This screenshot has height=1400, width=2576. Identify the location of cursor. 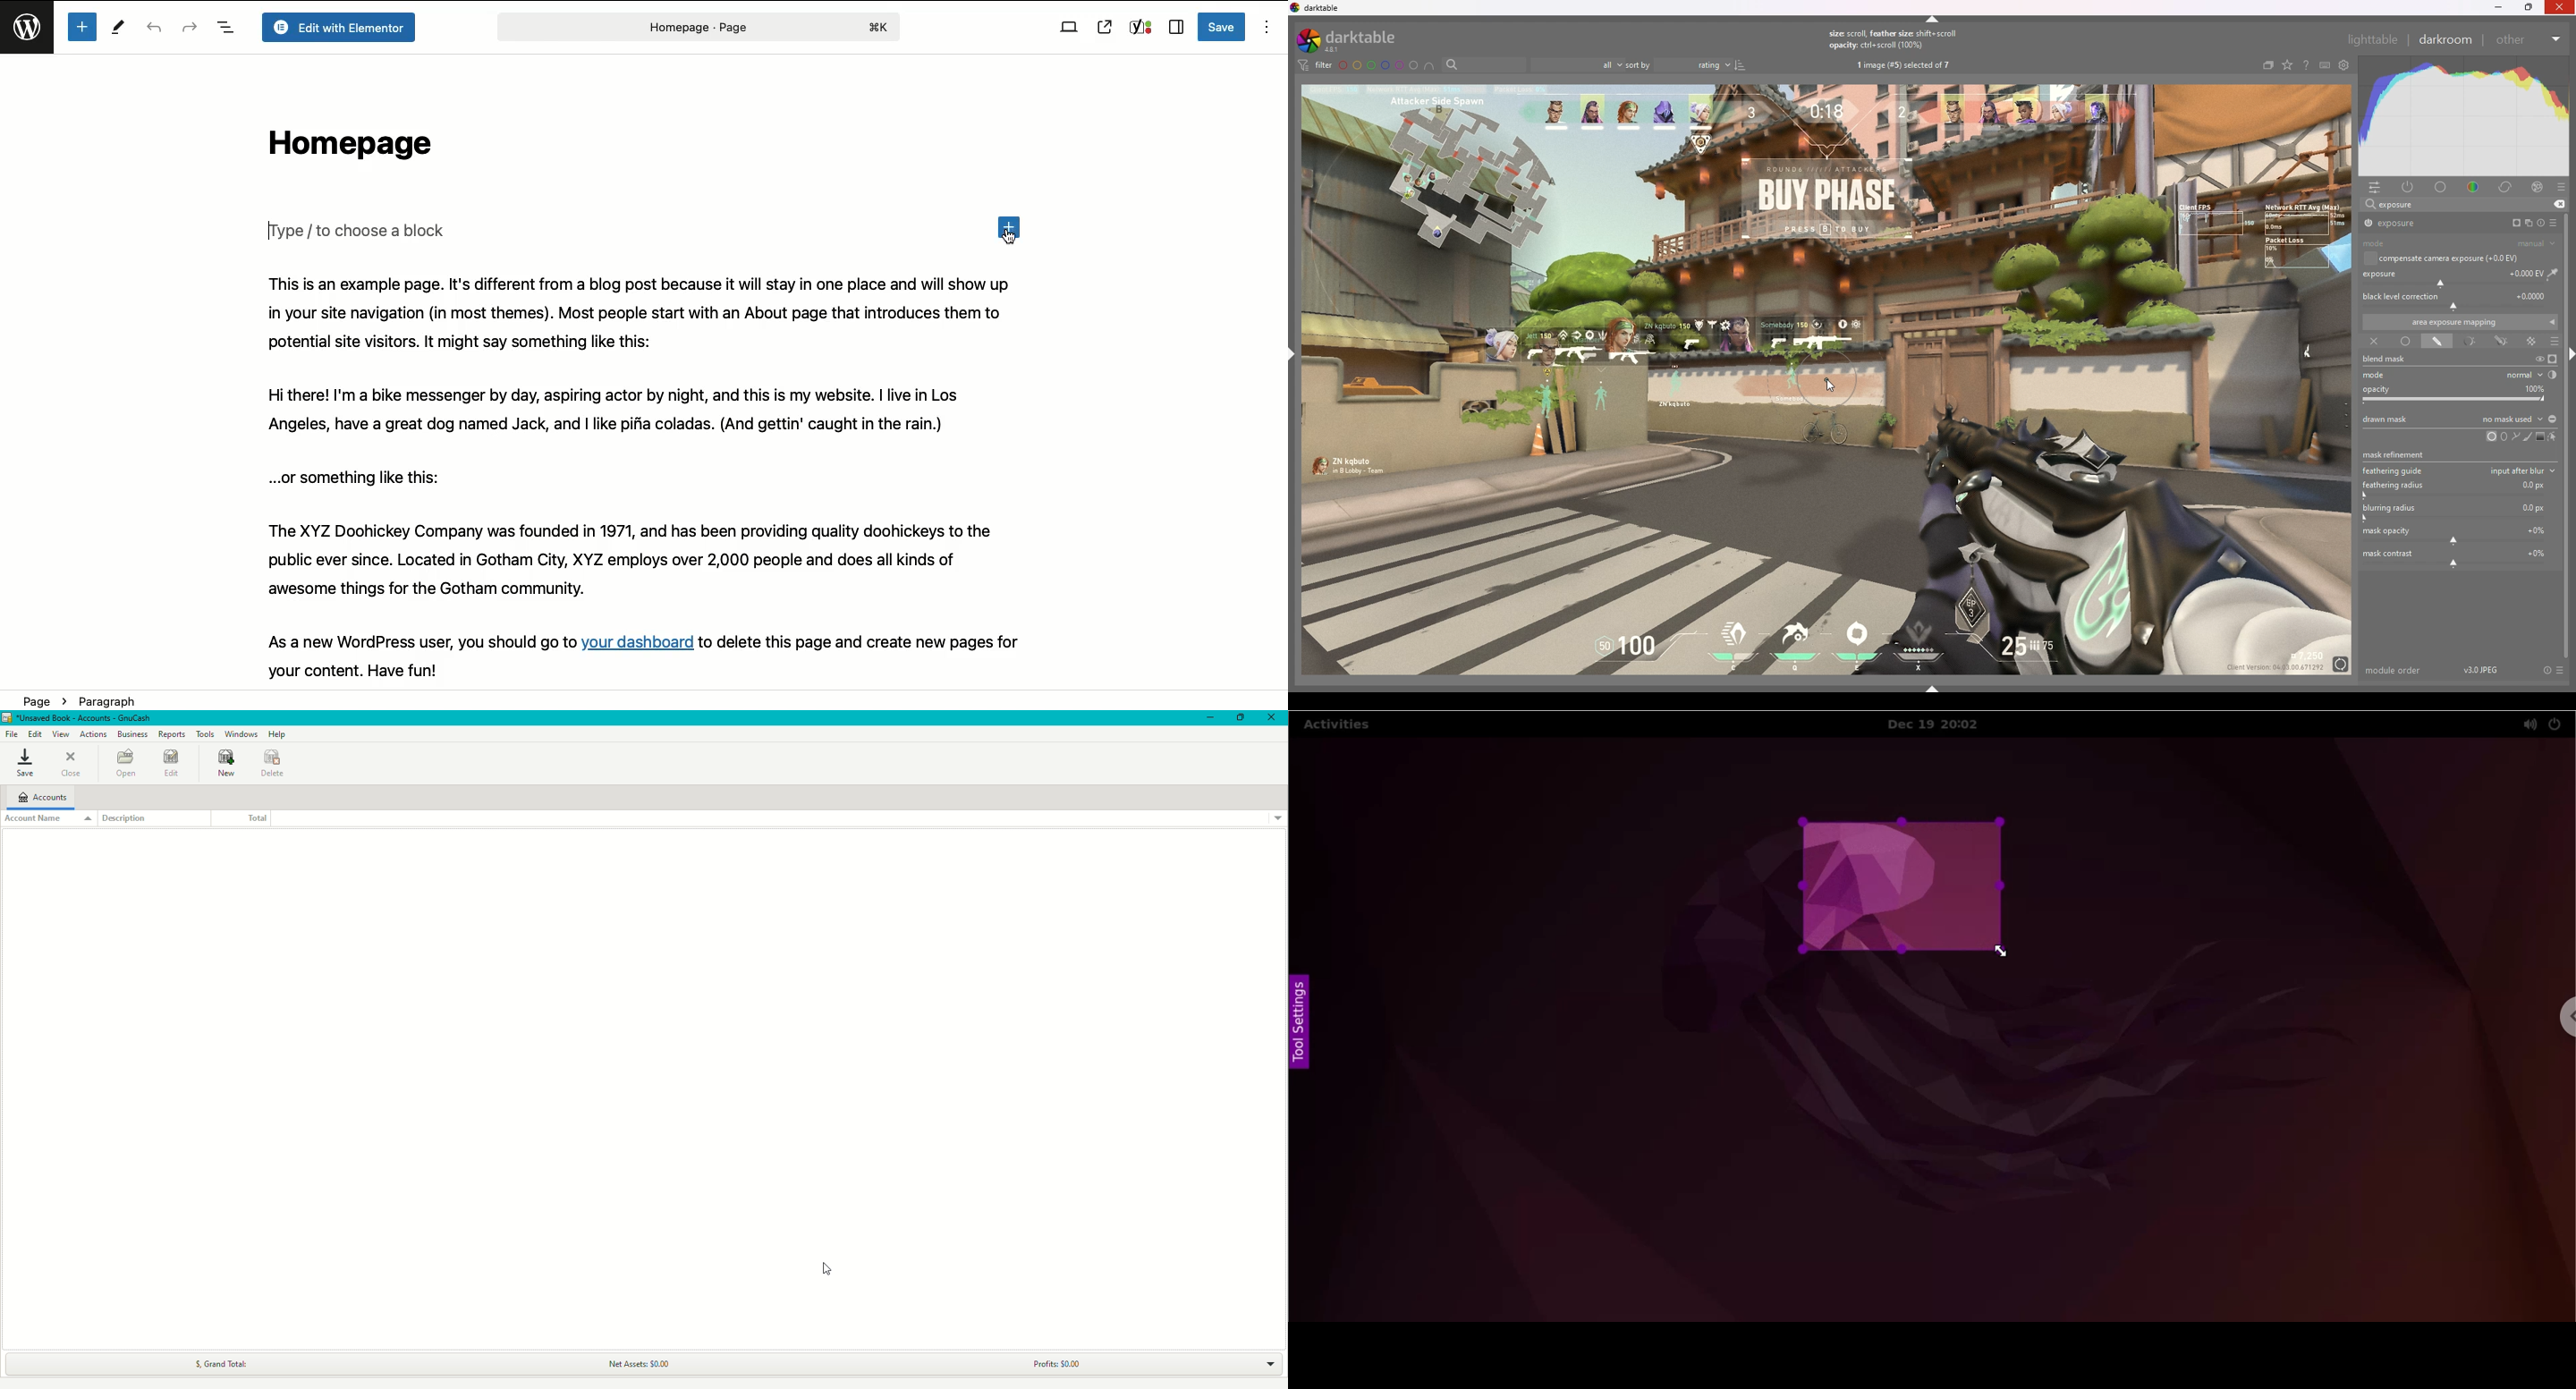
(828, 1269).